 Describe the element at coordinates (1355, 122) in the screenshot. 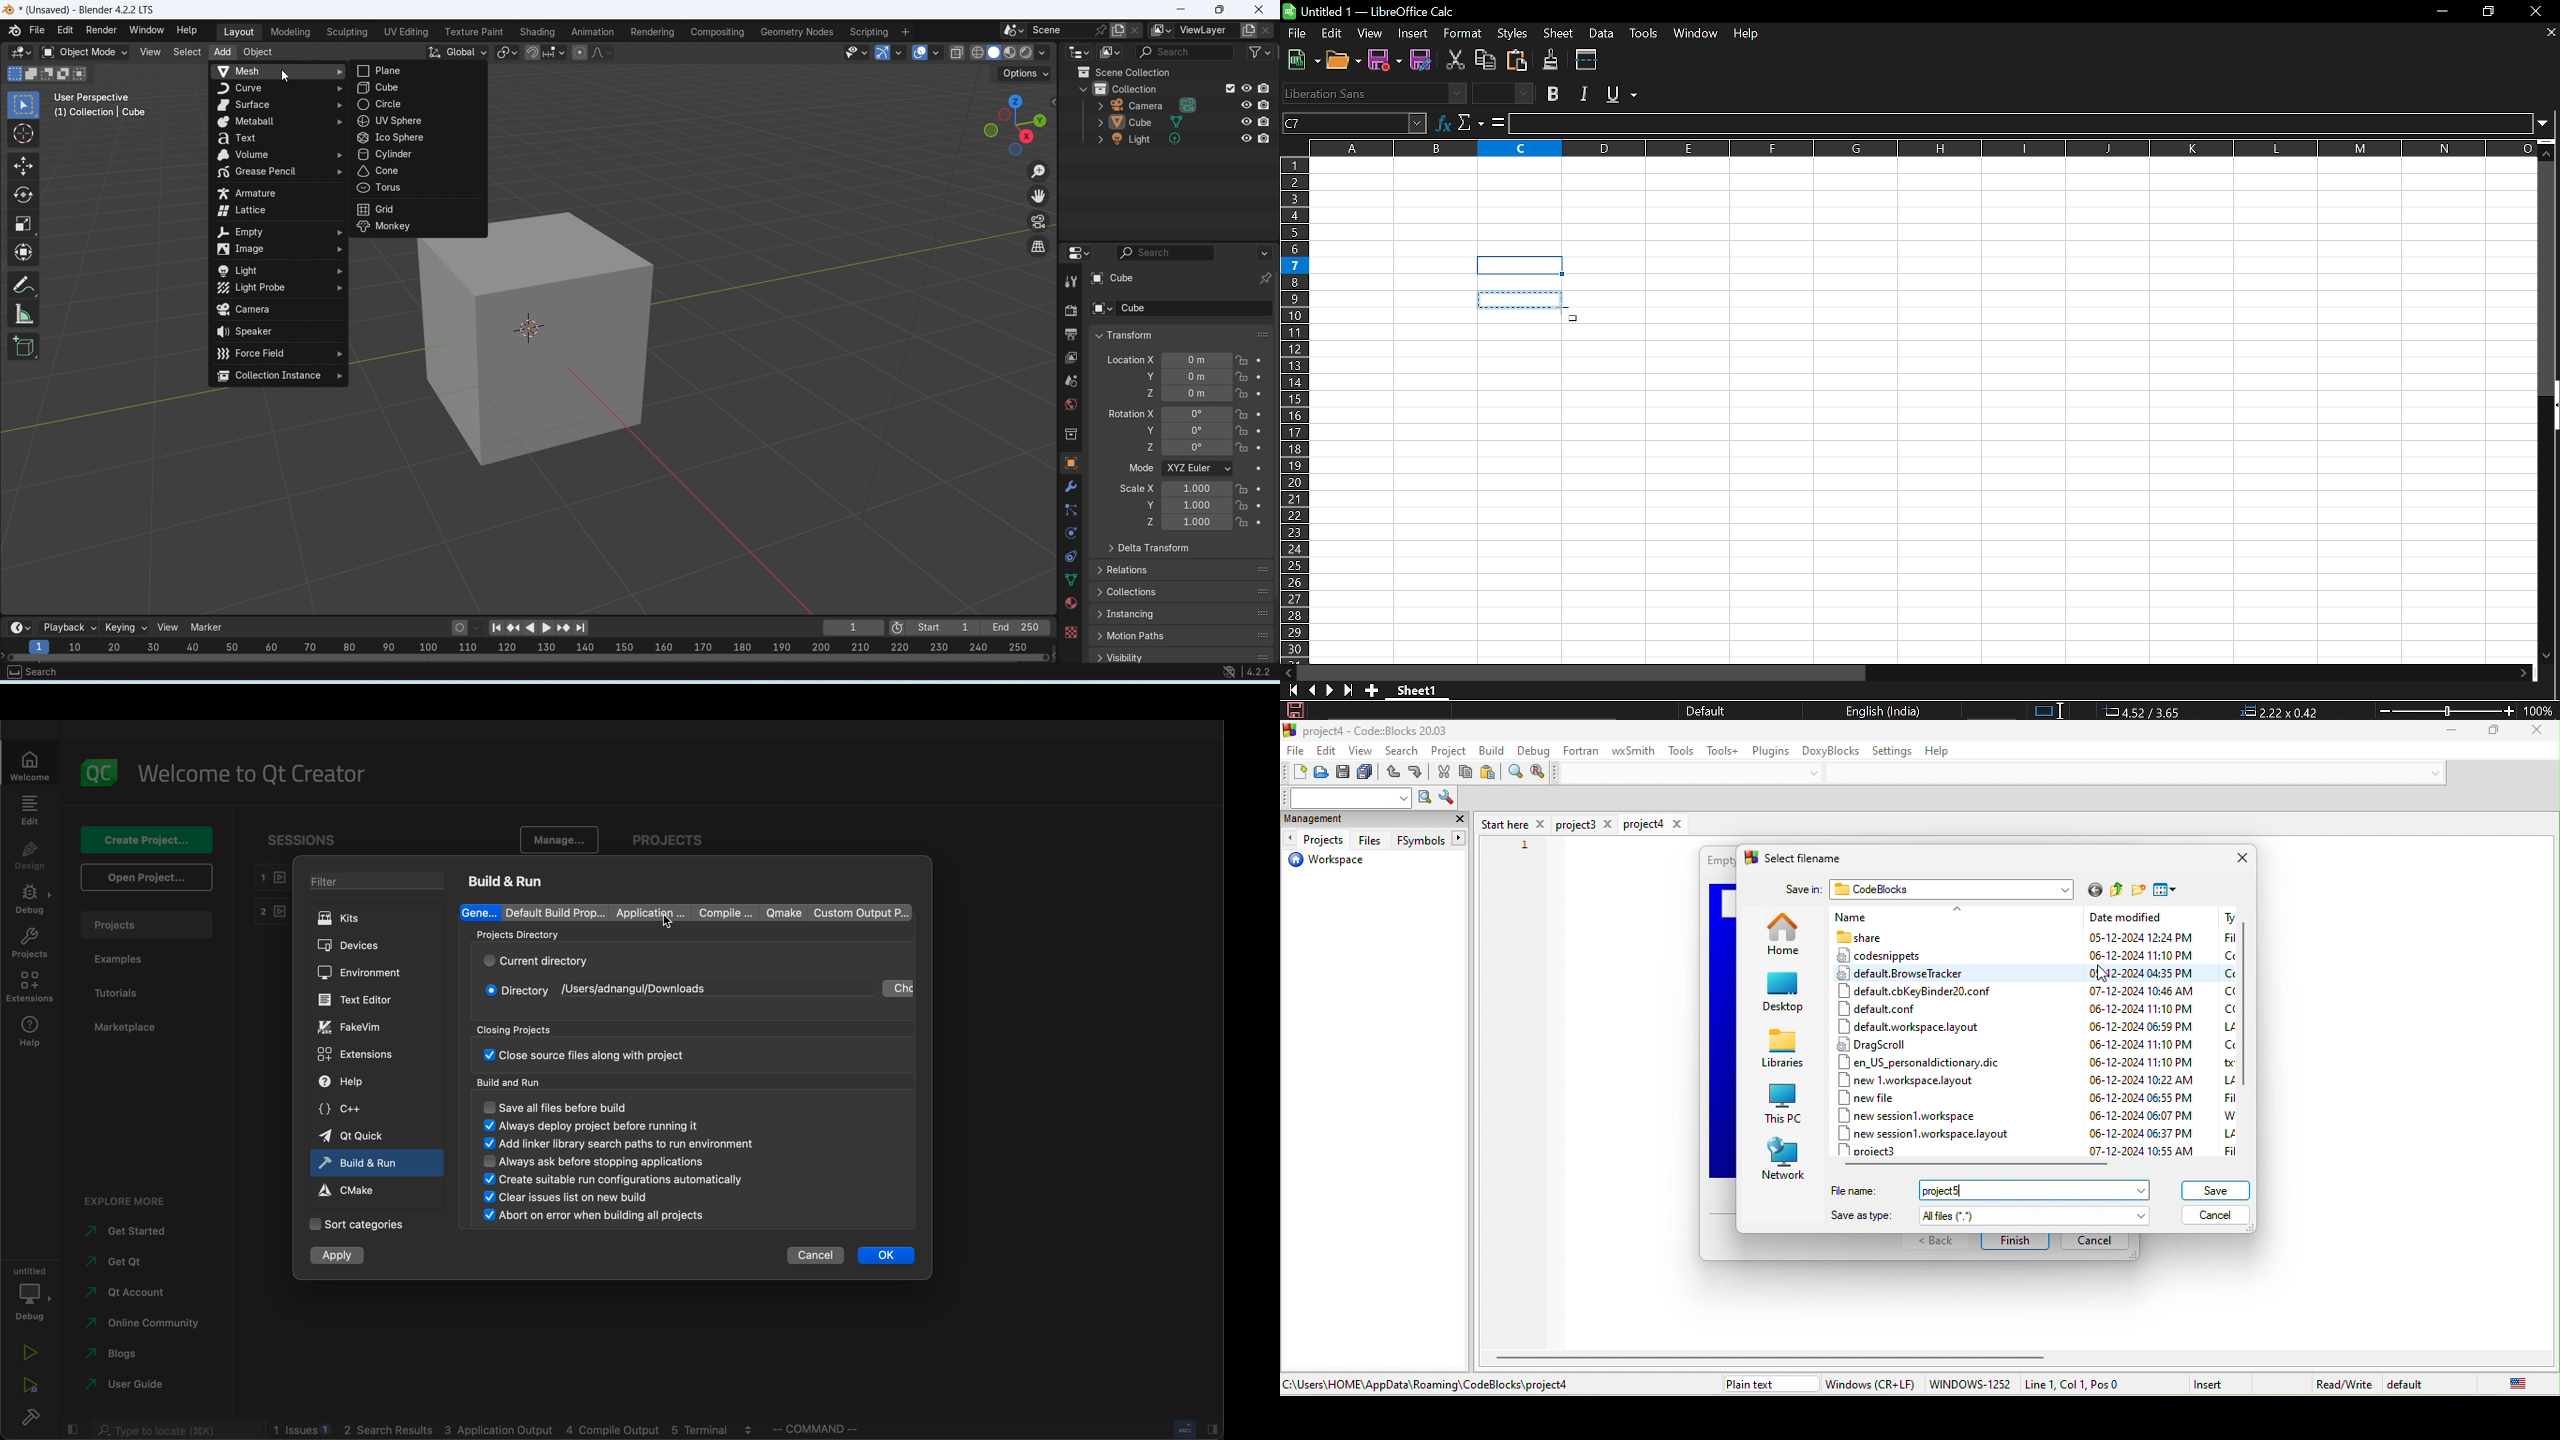

I see `Name box` at that location.